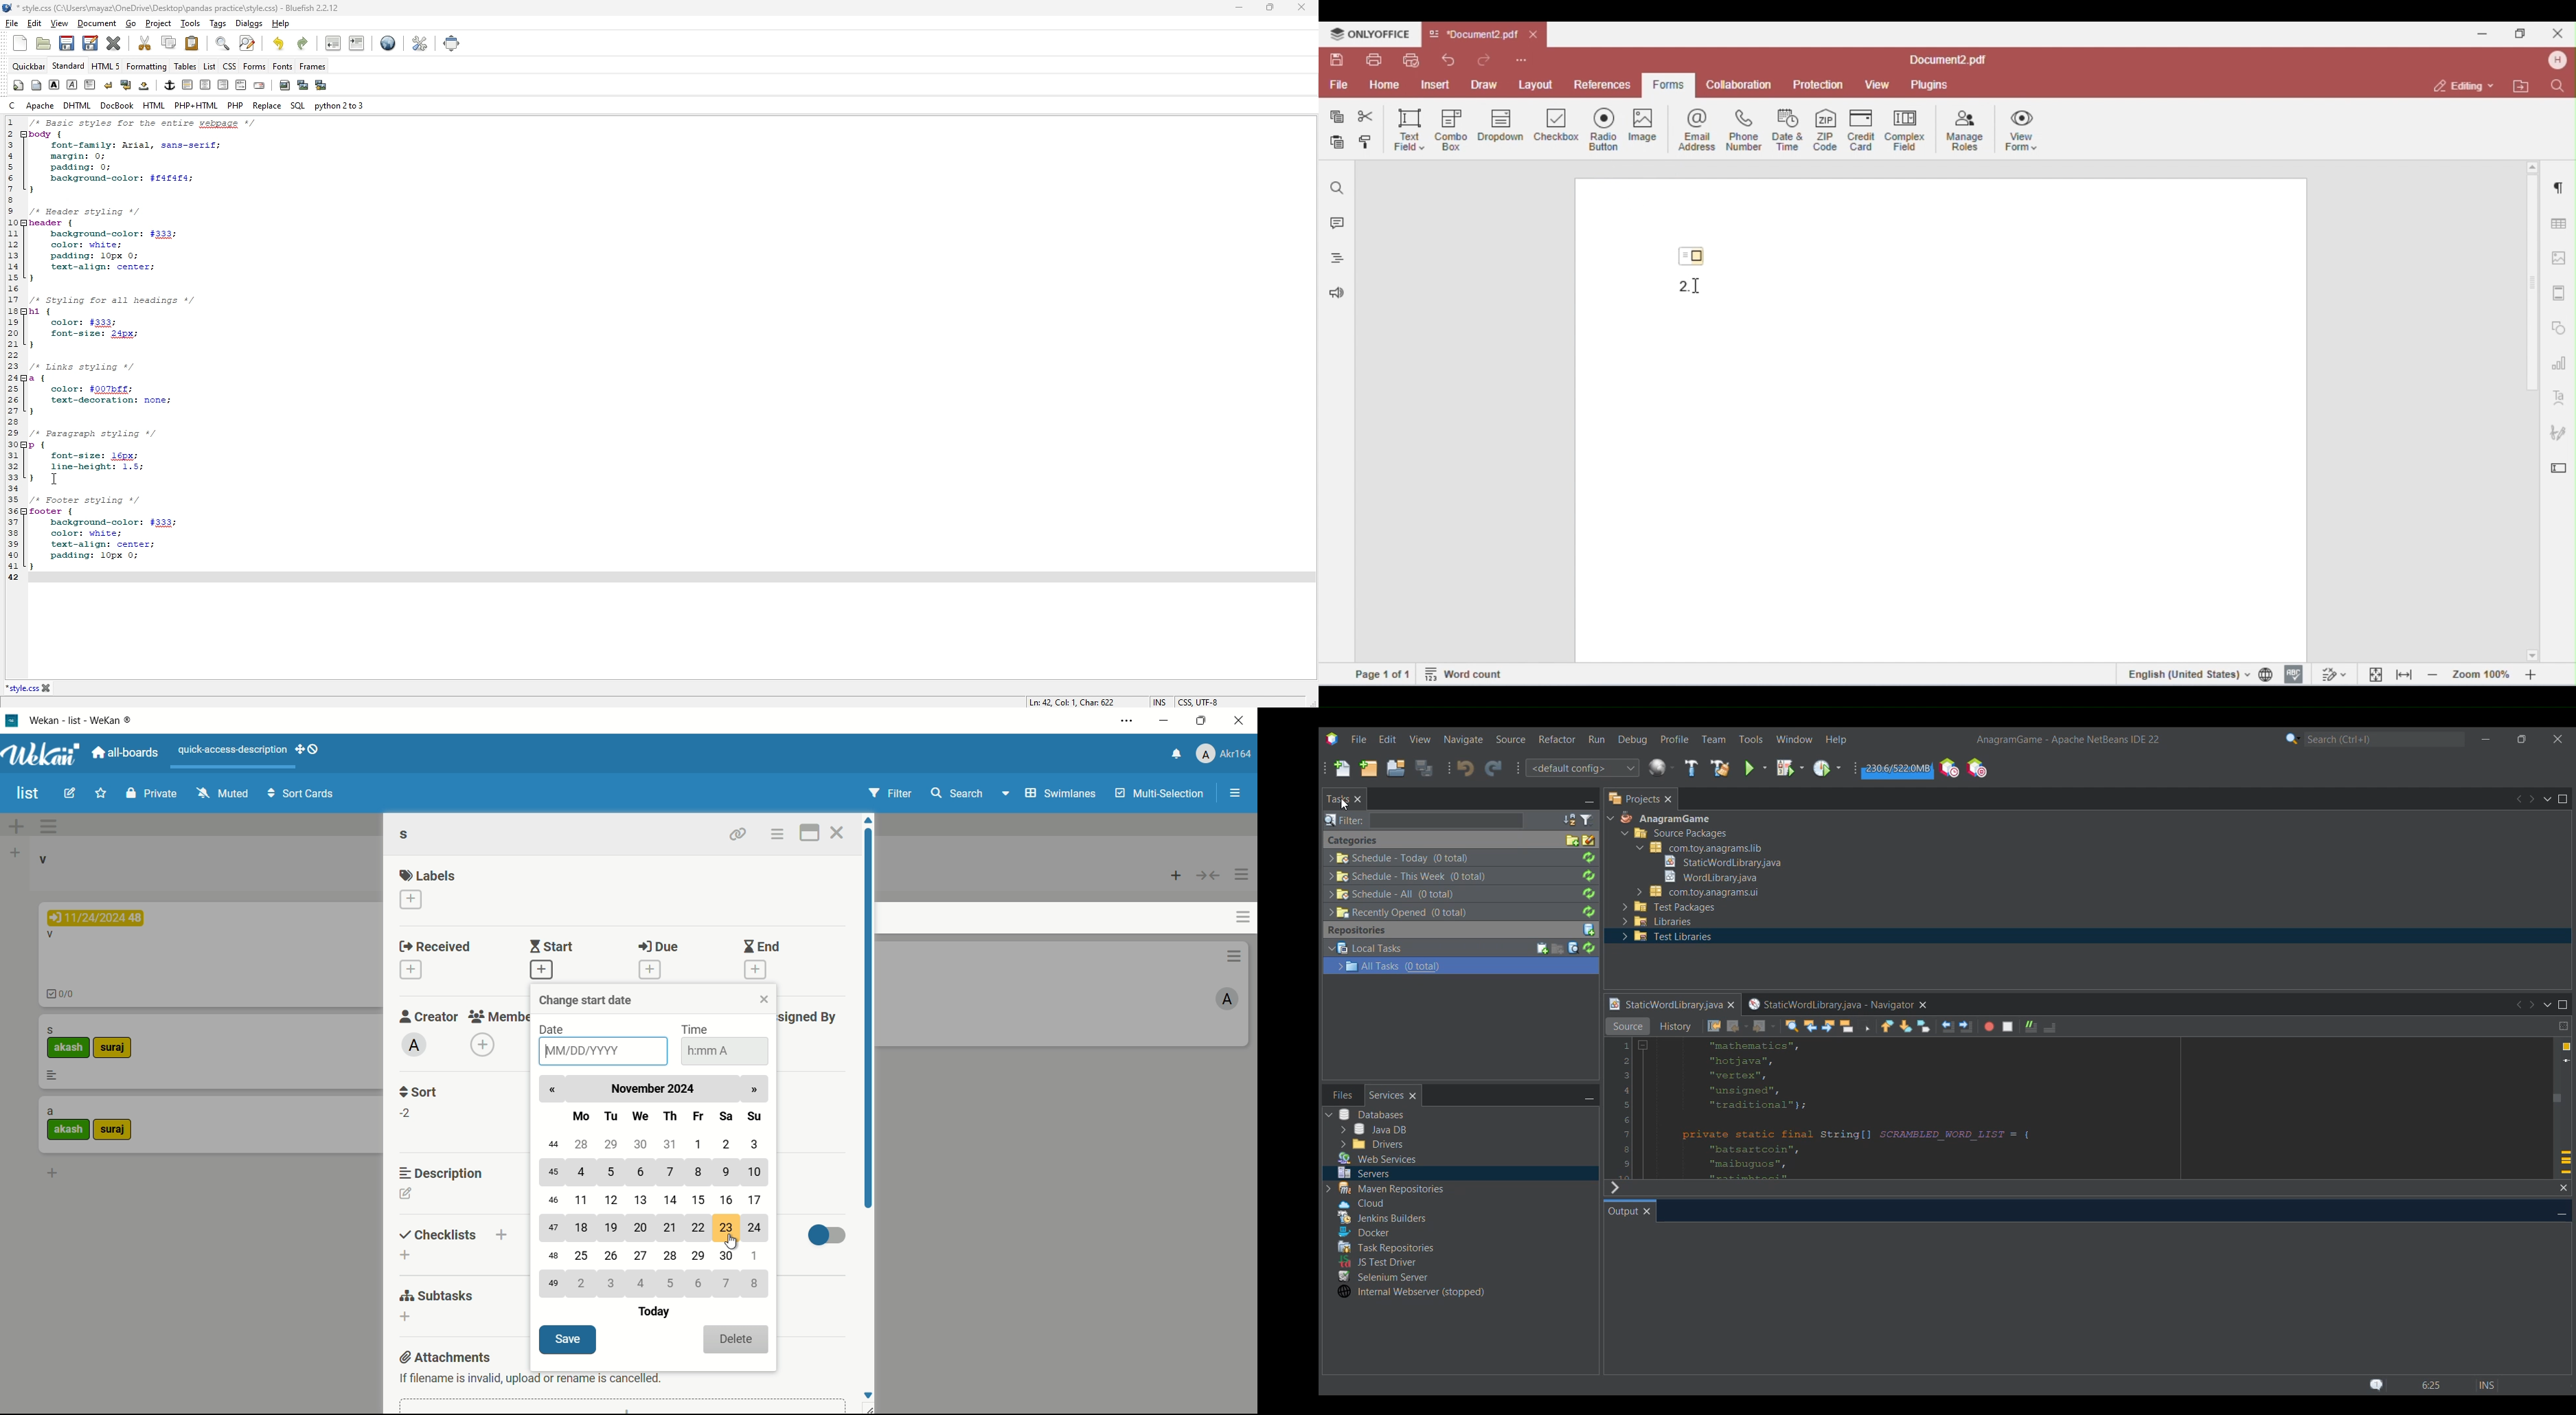  I want to click on Window menu, so click(1794, 739).